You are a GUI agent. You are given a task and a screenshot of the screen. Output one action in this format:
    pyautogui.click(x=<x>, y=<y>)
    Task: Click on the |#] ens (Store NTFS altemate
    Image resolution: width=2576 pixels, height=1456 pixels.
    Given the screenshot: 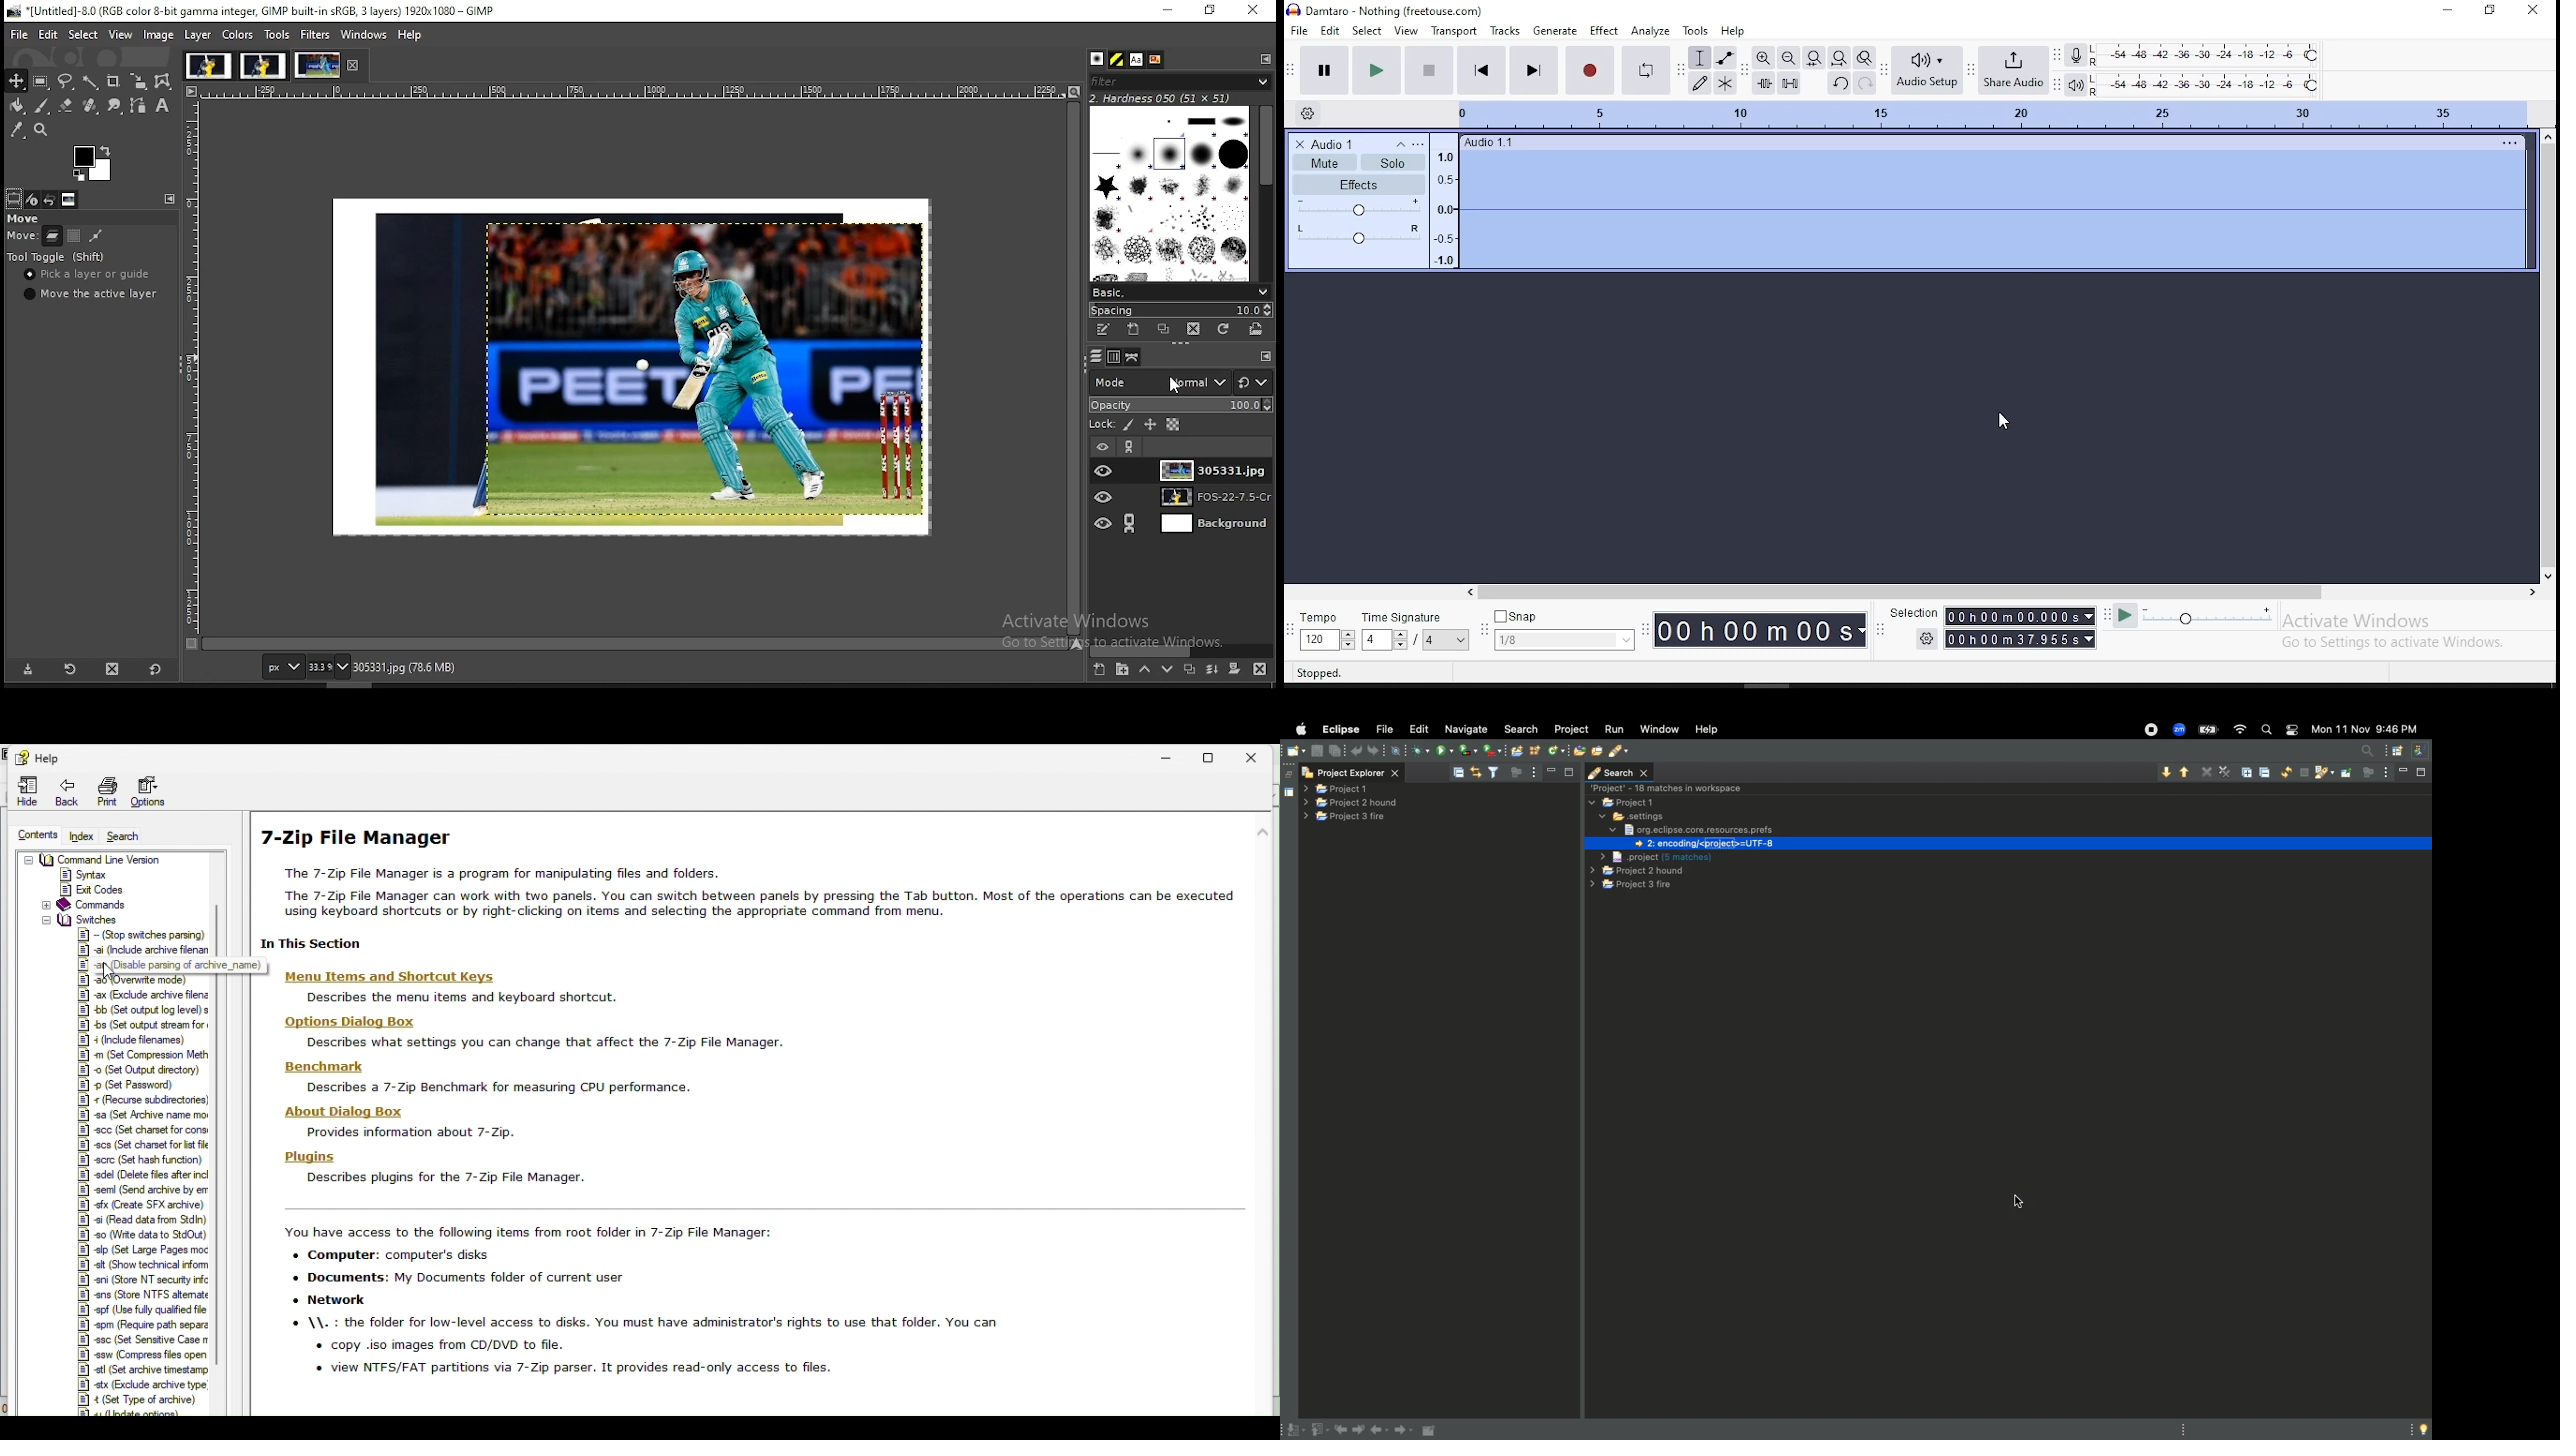 What is the action you would take?
    pyautogui.click(x=143, y=1294)
    